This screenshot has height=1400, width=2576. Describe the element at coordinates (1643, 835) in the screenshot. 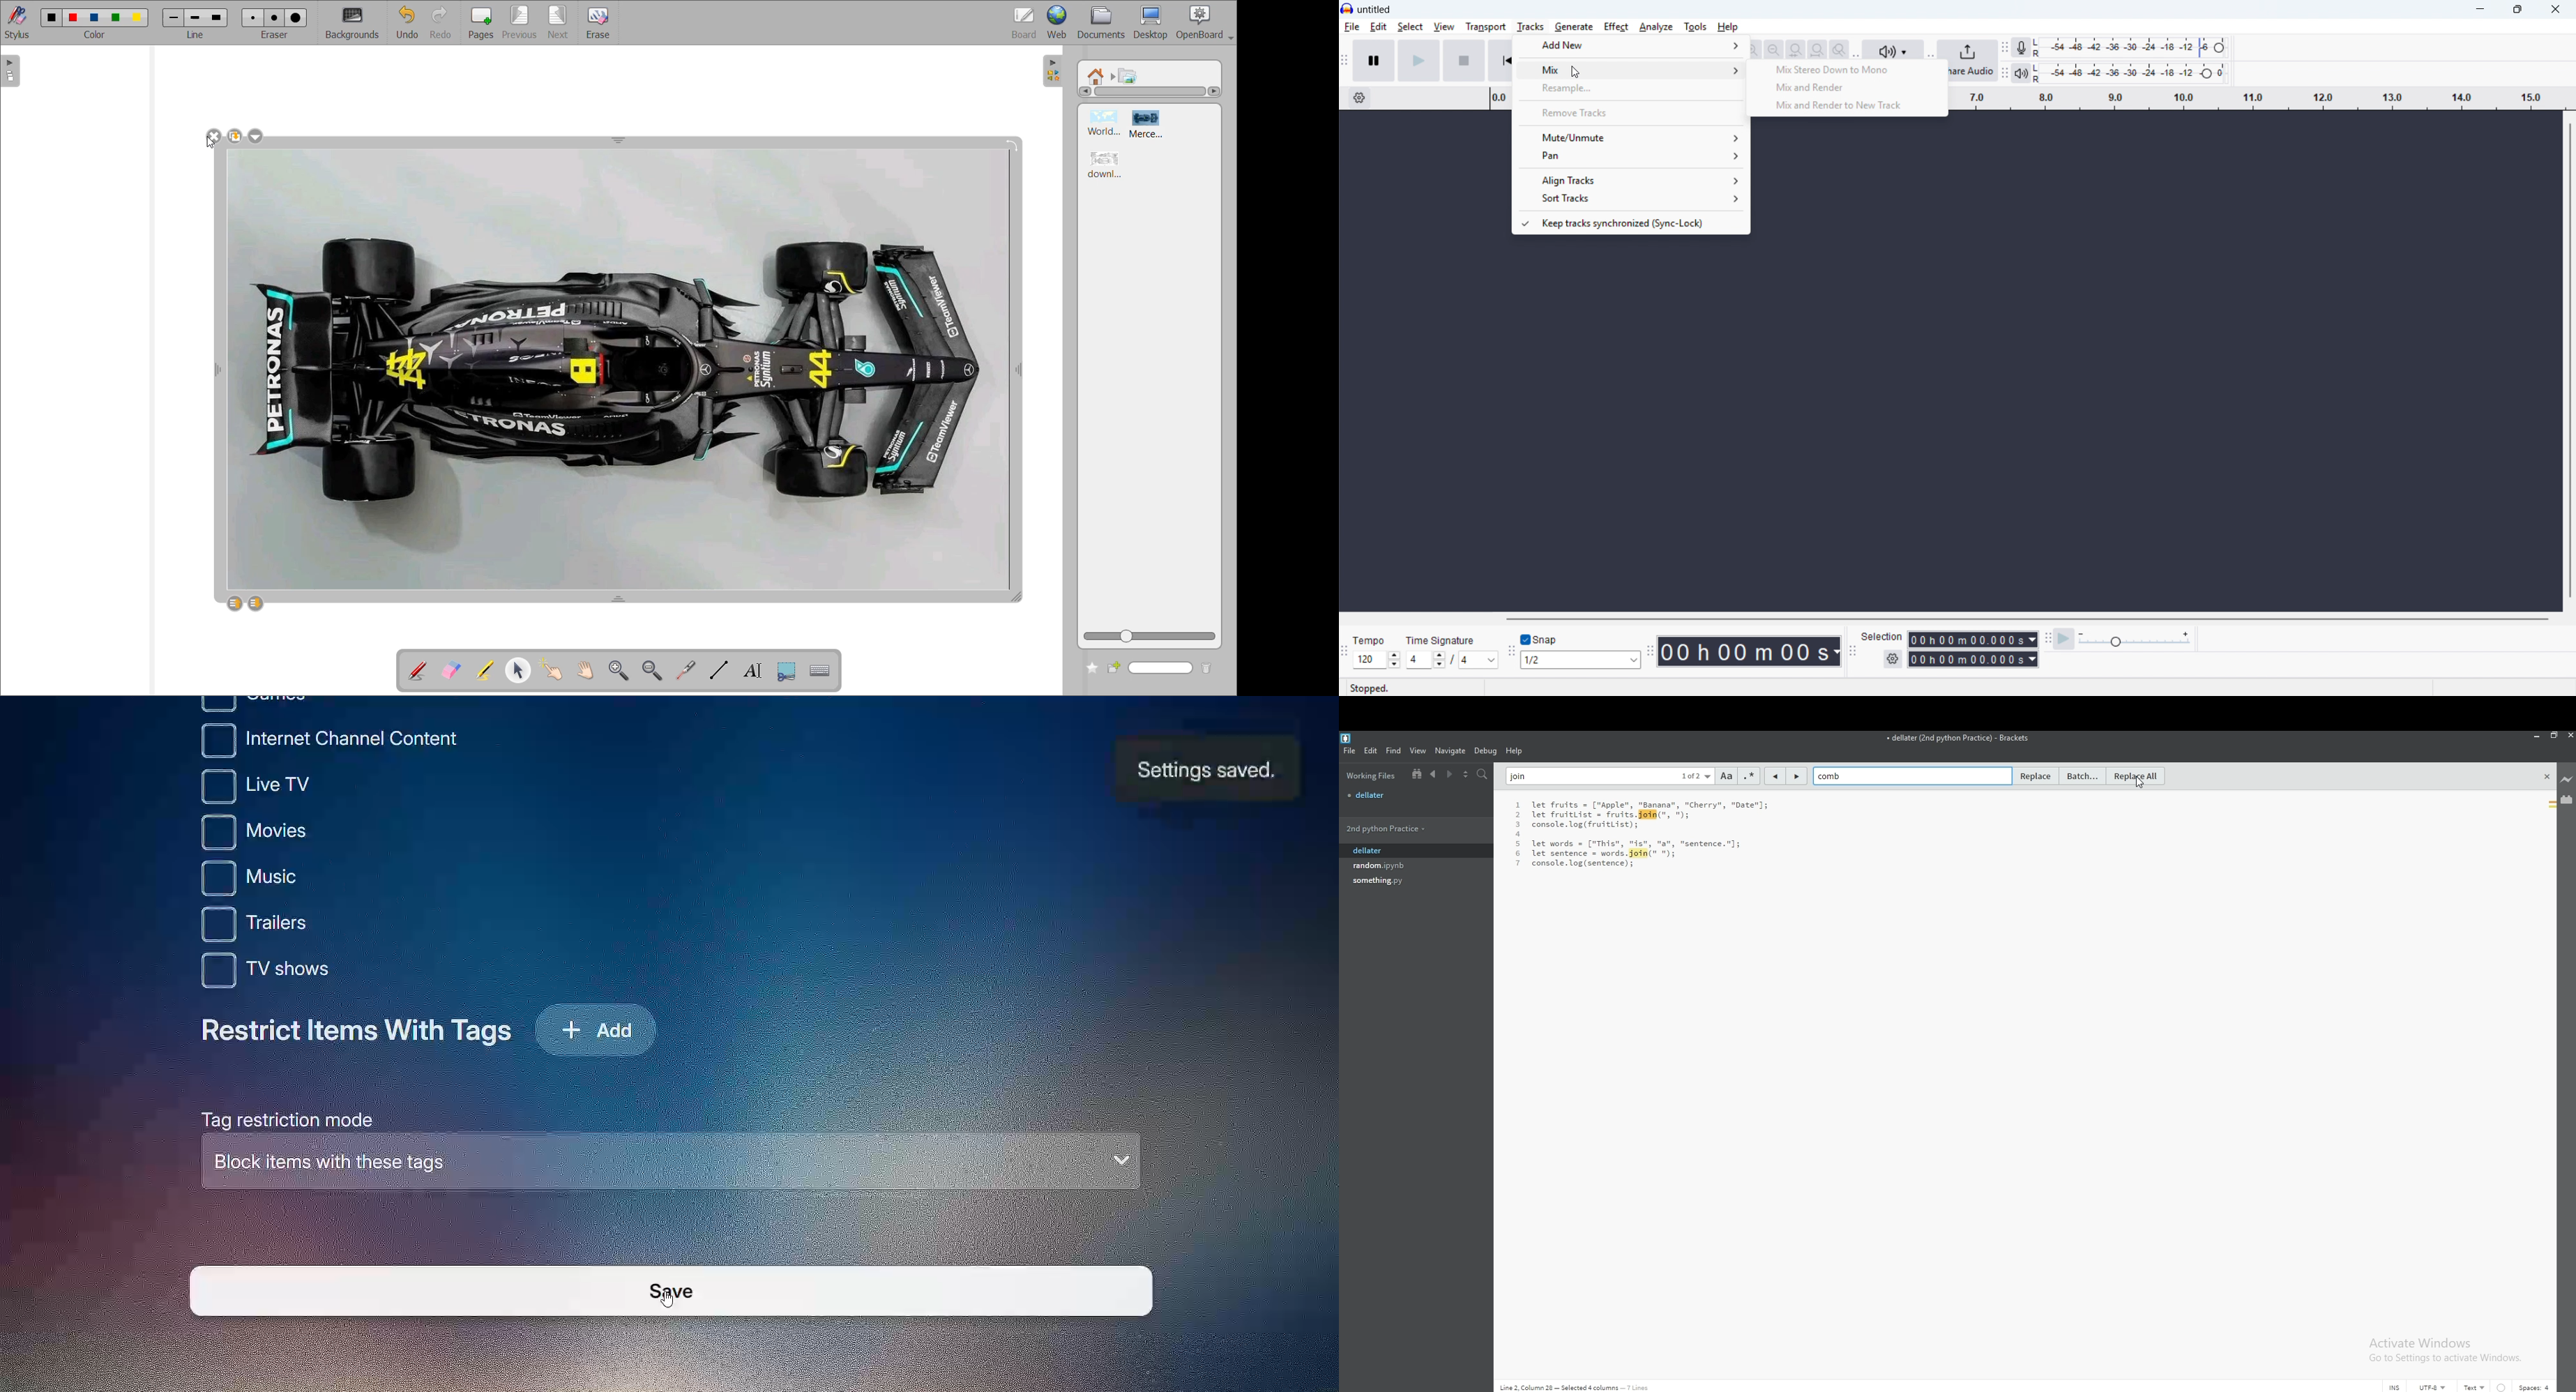

I see `text` at that location.